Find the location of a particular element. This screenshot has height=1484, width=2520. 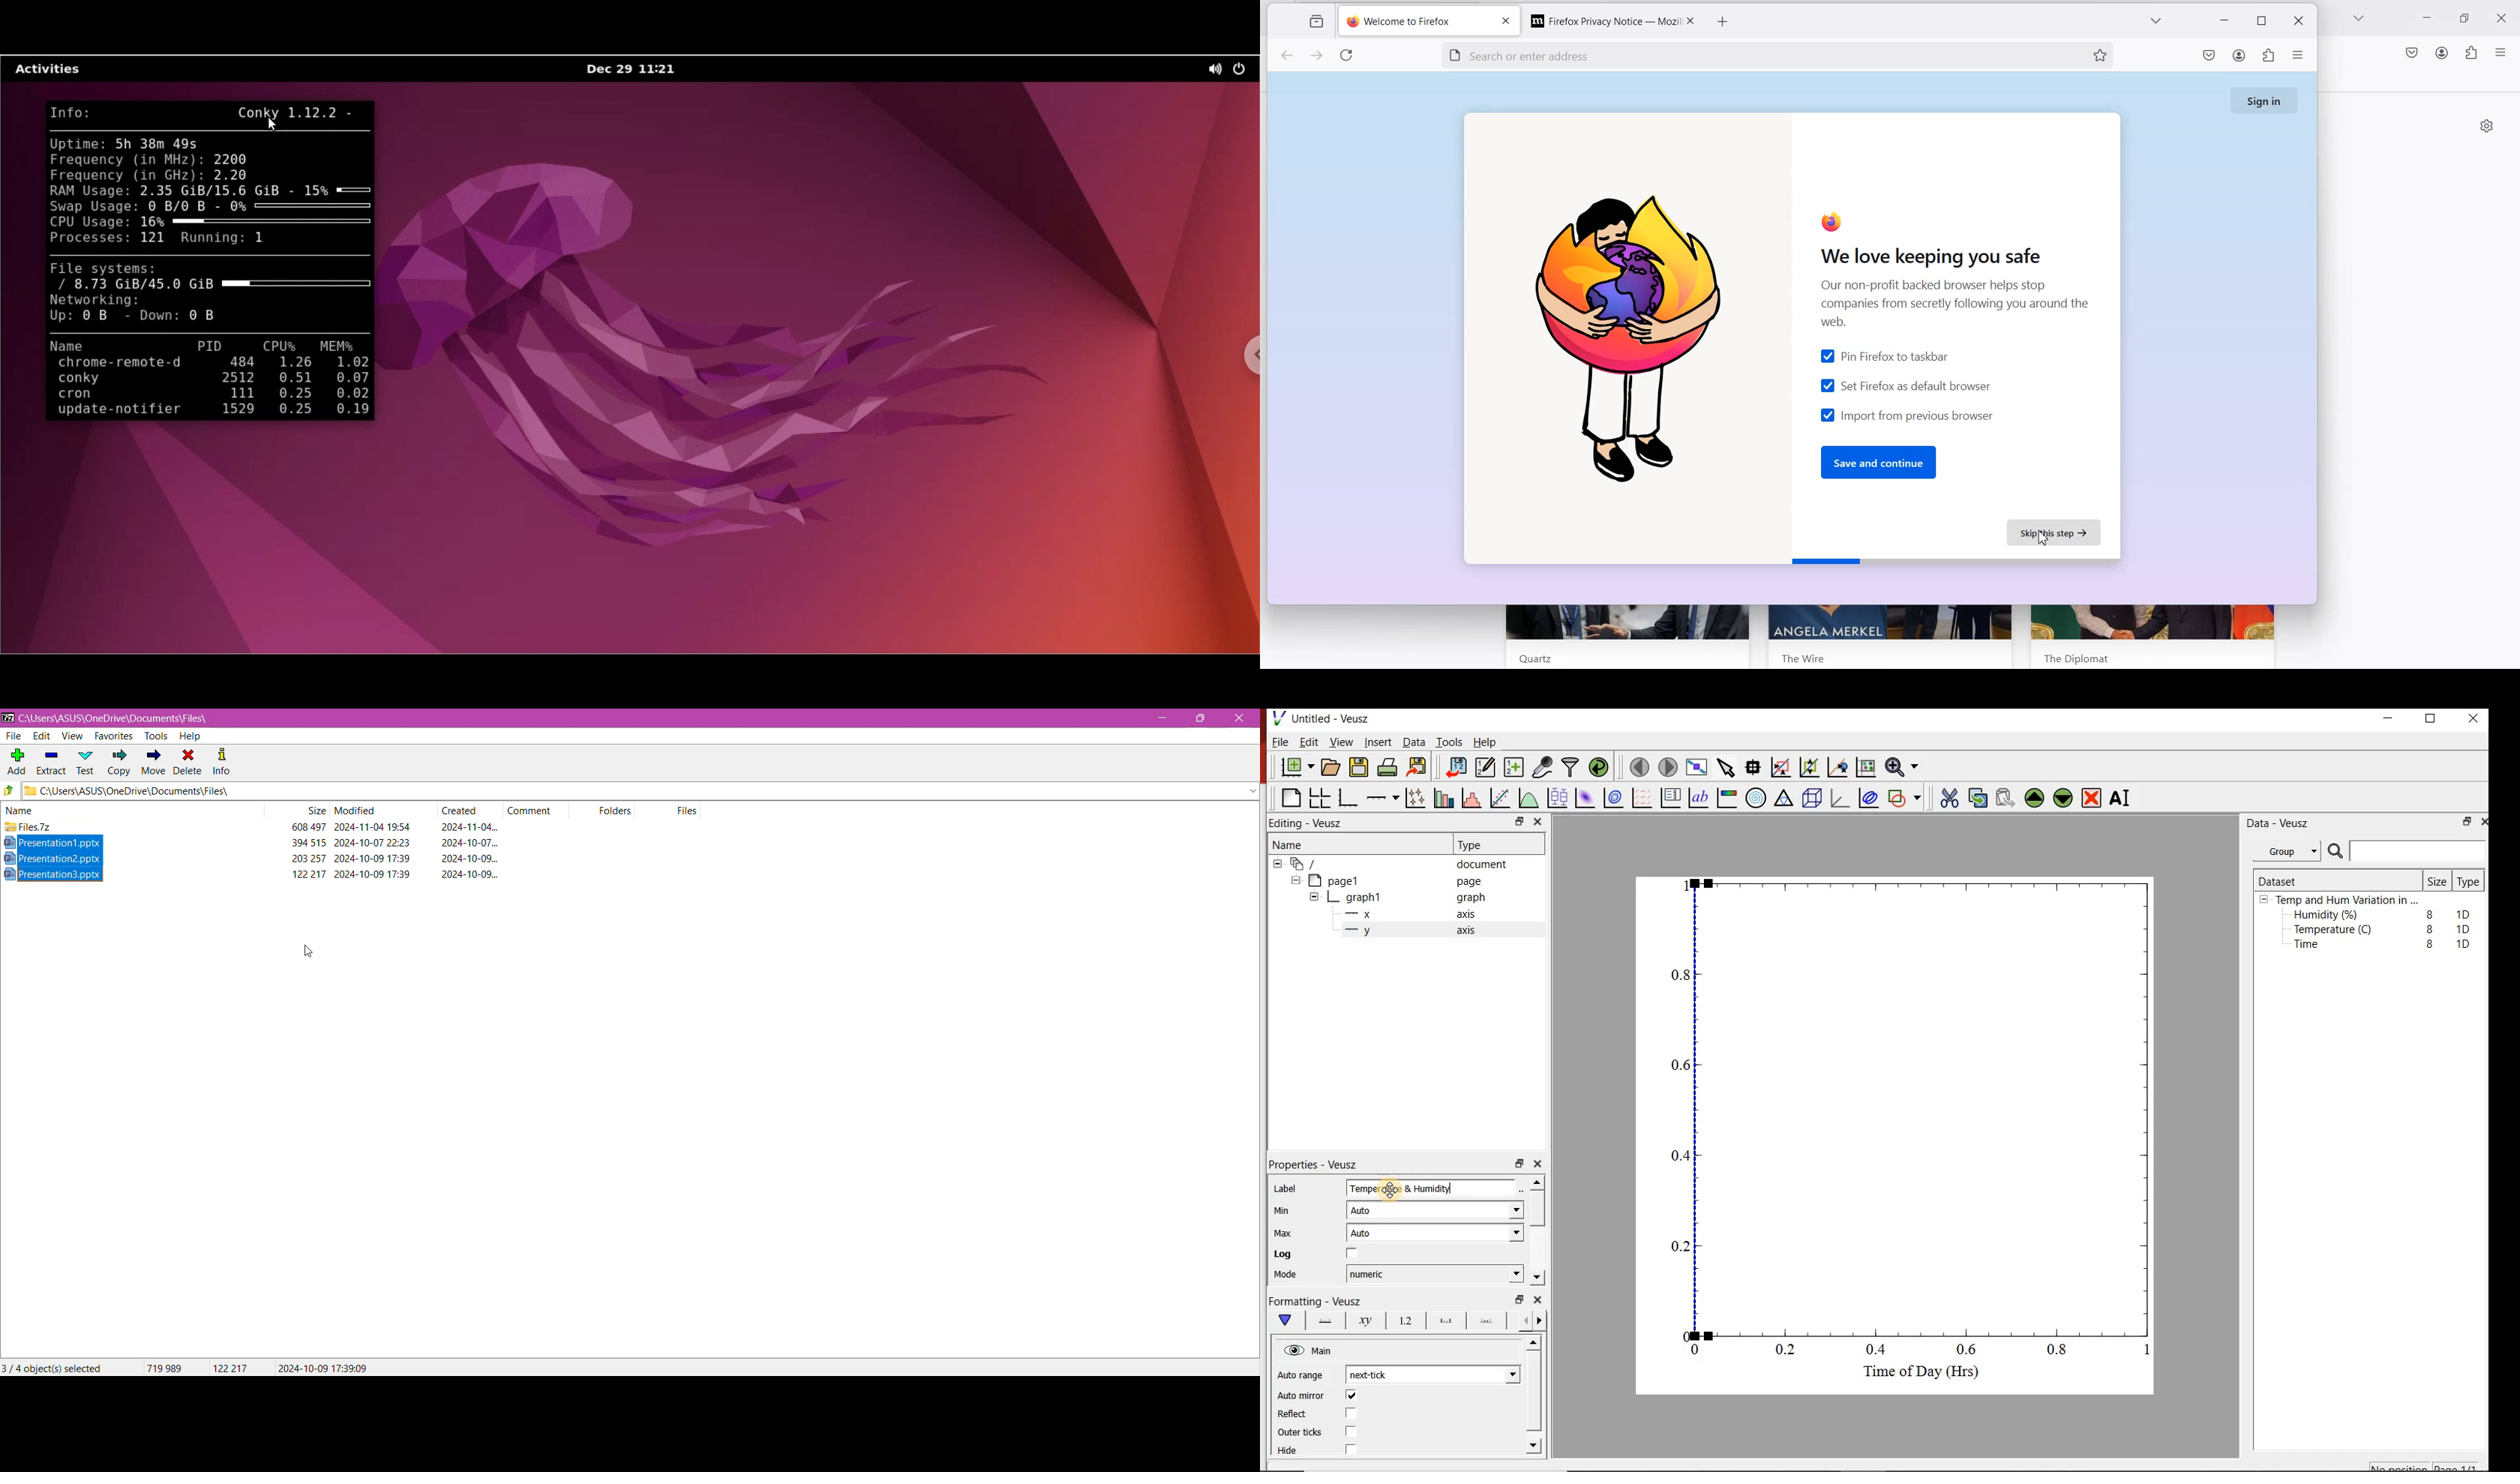

3d scene is located at coordinates (1813, 800).